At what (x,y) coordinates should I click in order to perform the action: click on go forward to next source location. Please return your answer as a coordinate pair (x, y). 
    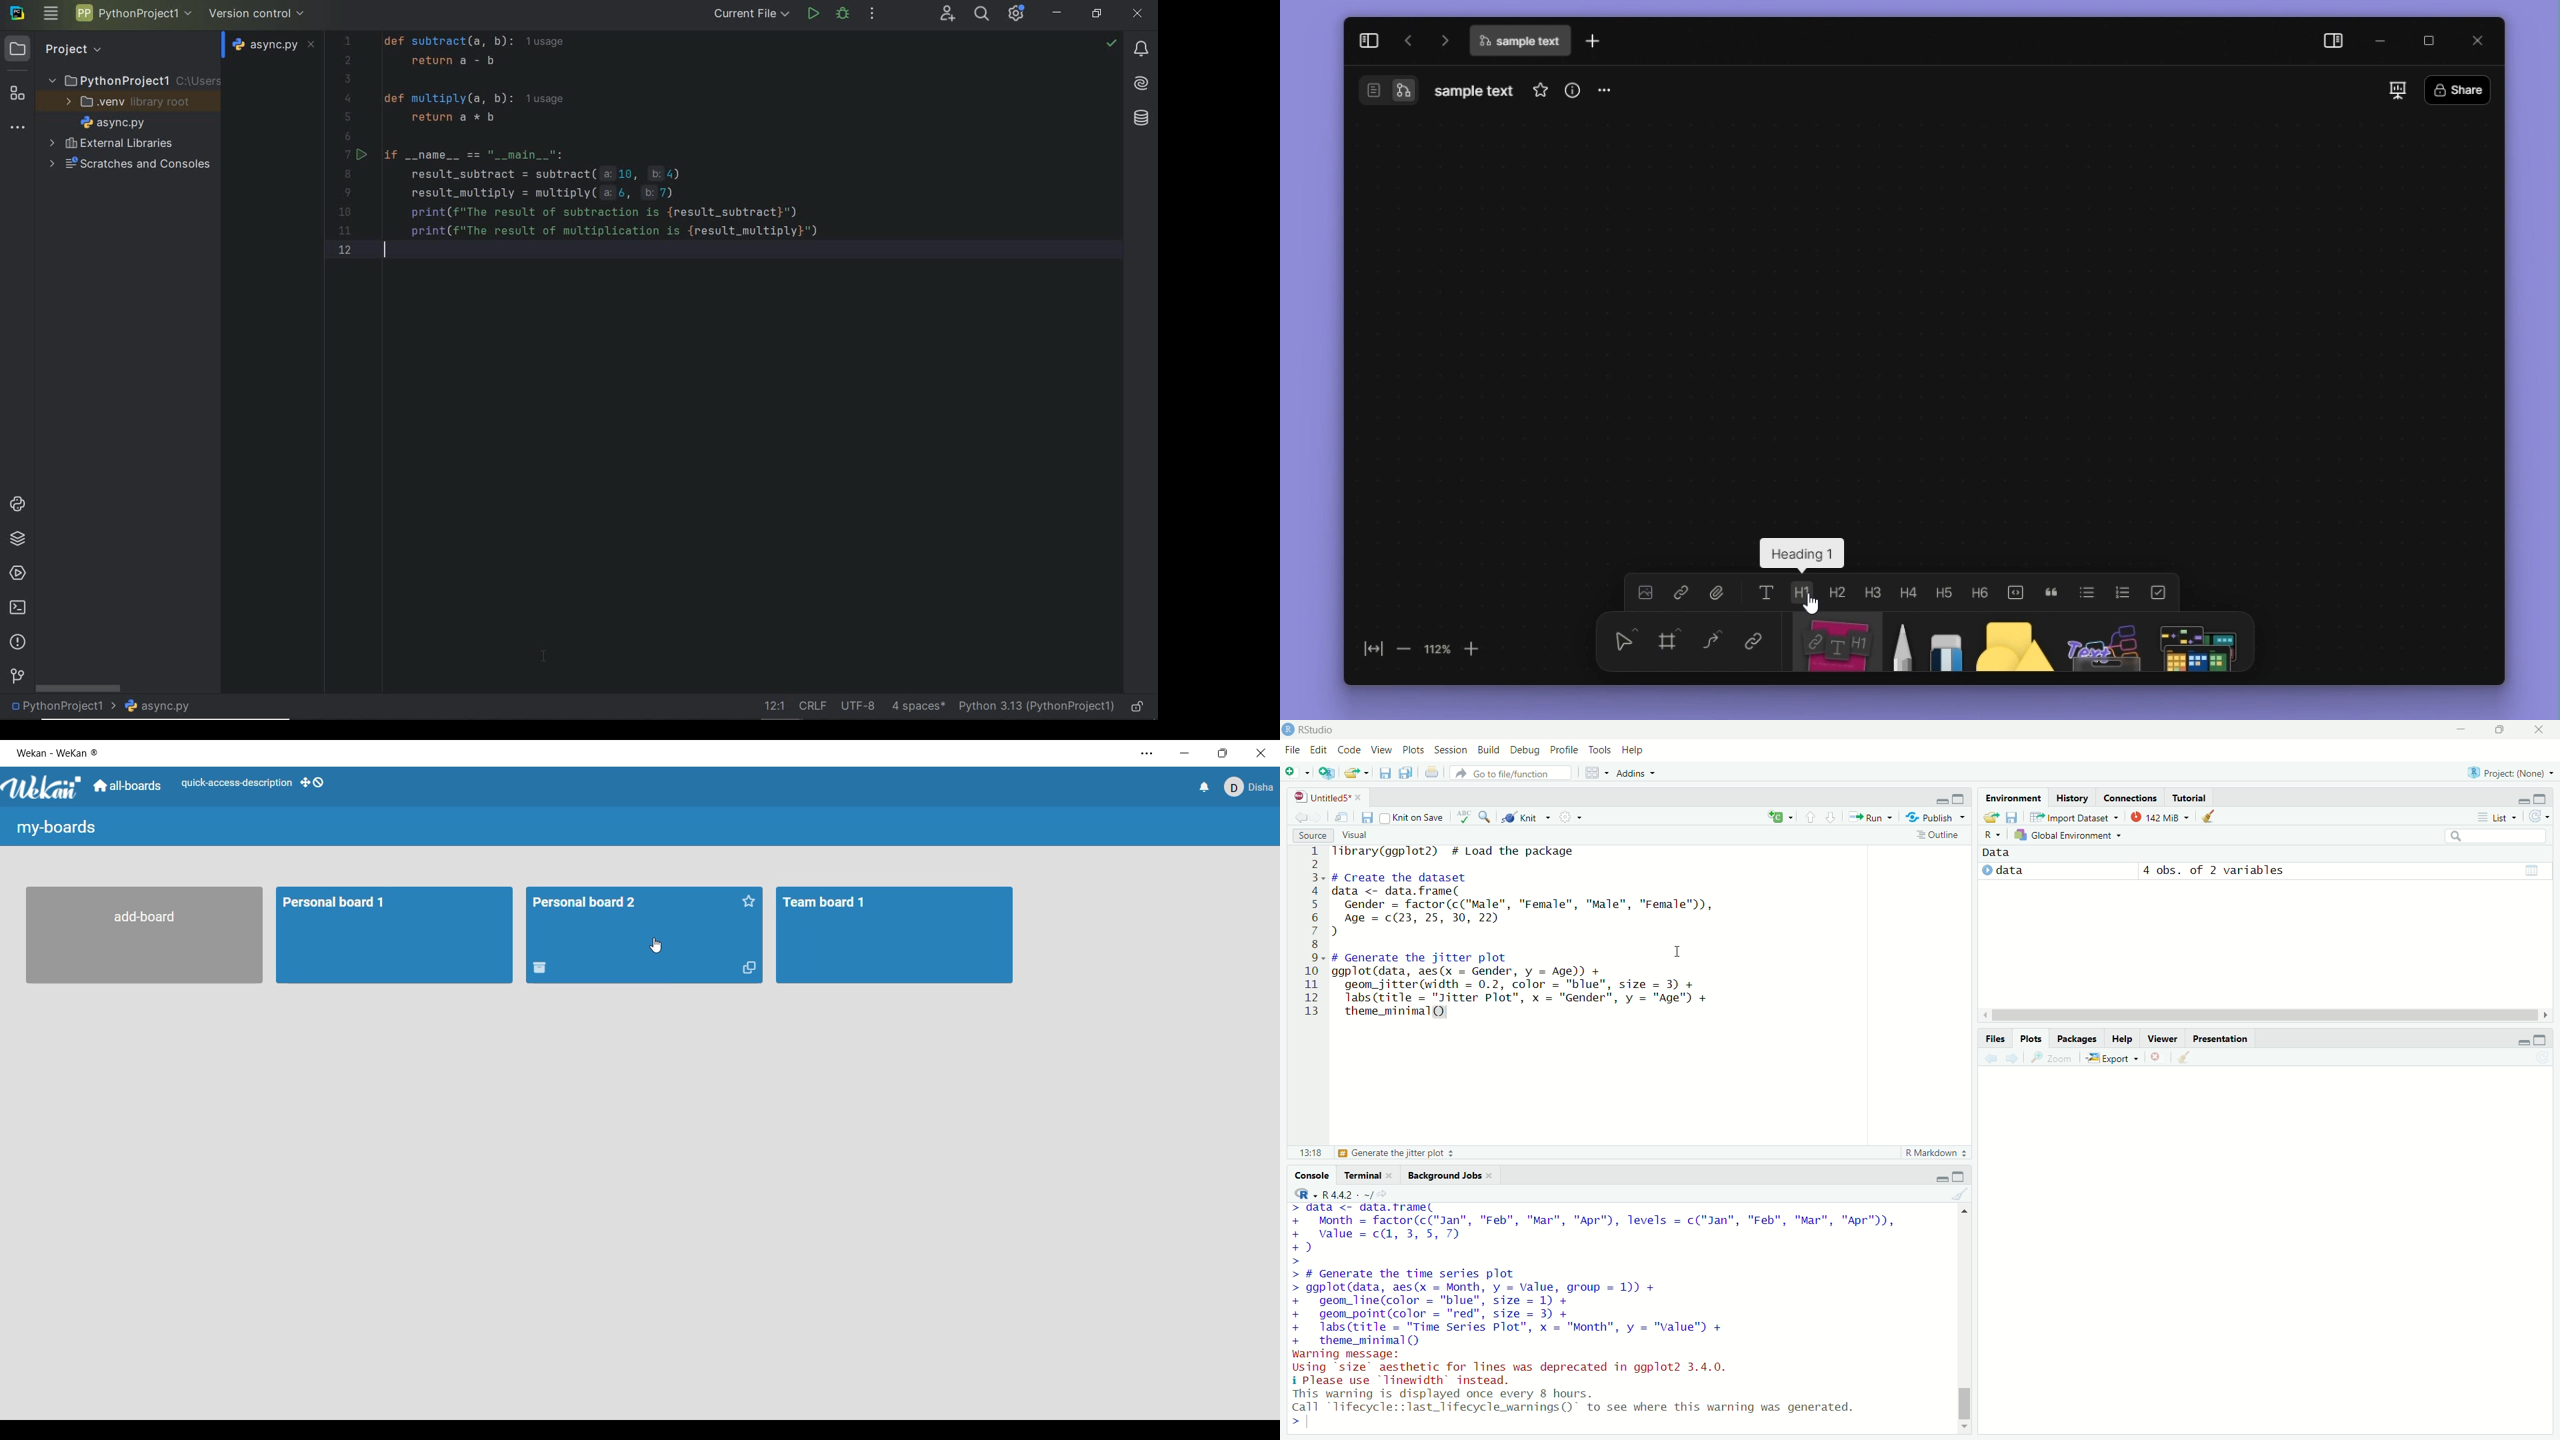
    Looking at the image, I should click on (1320, 815).